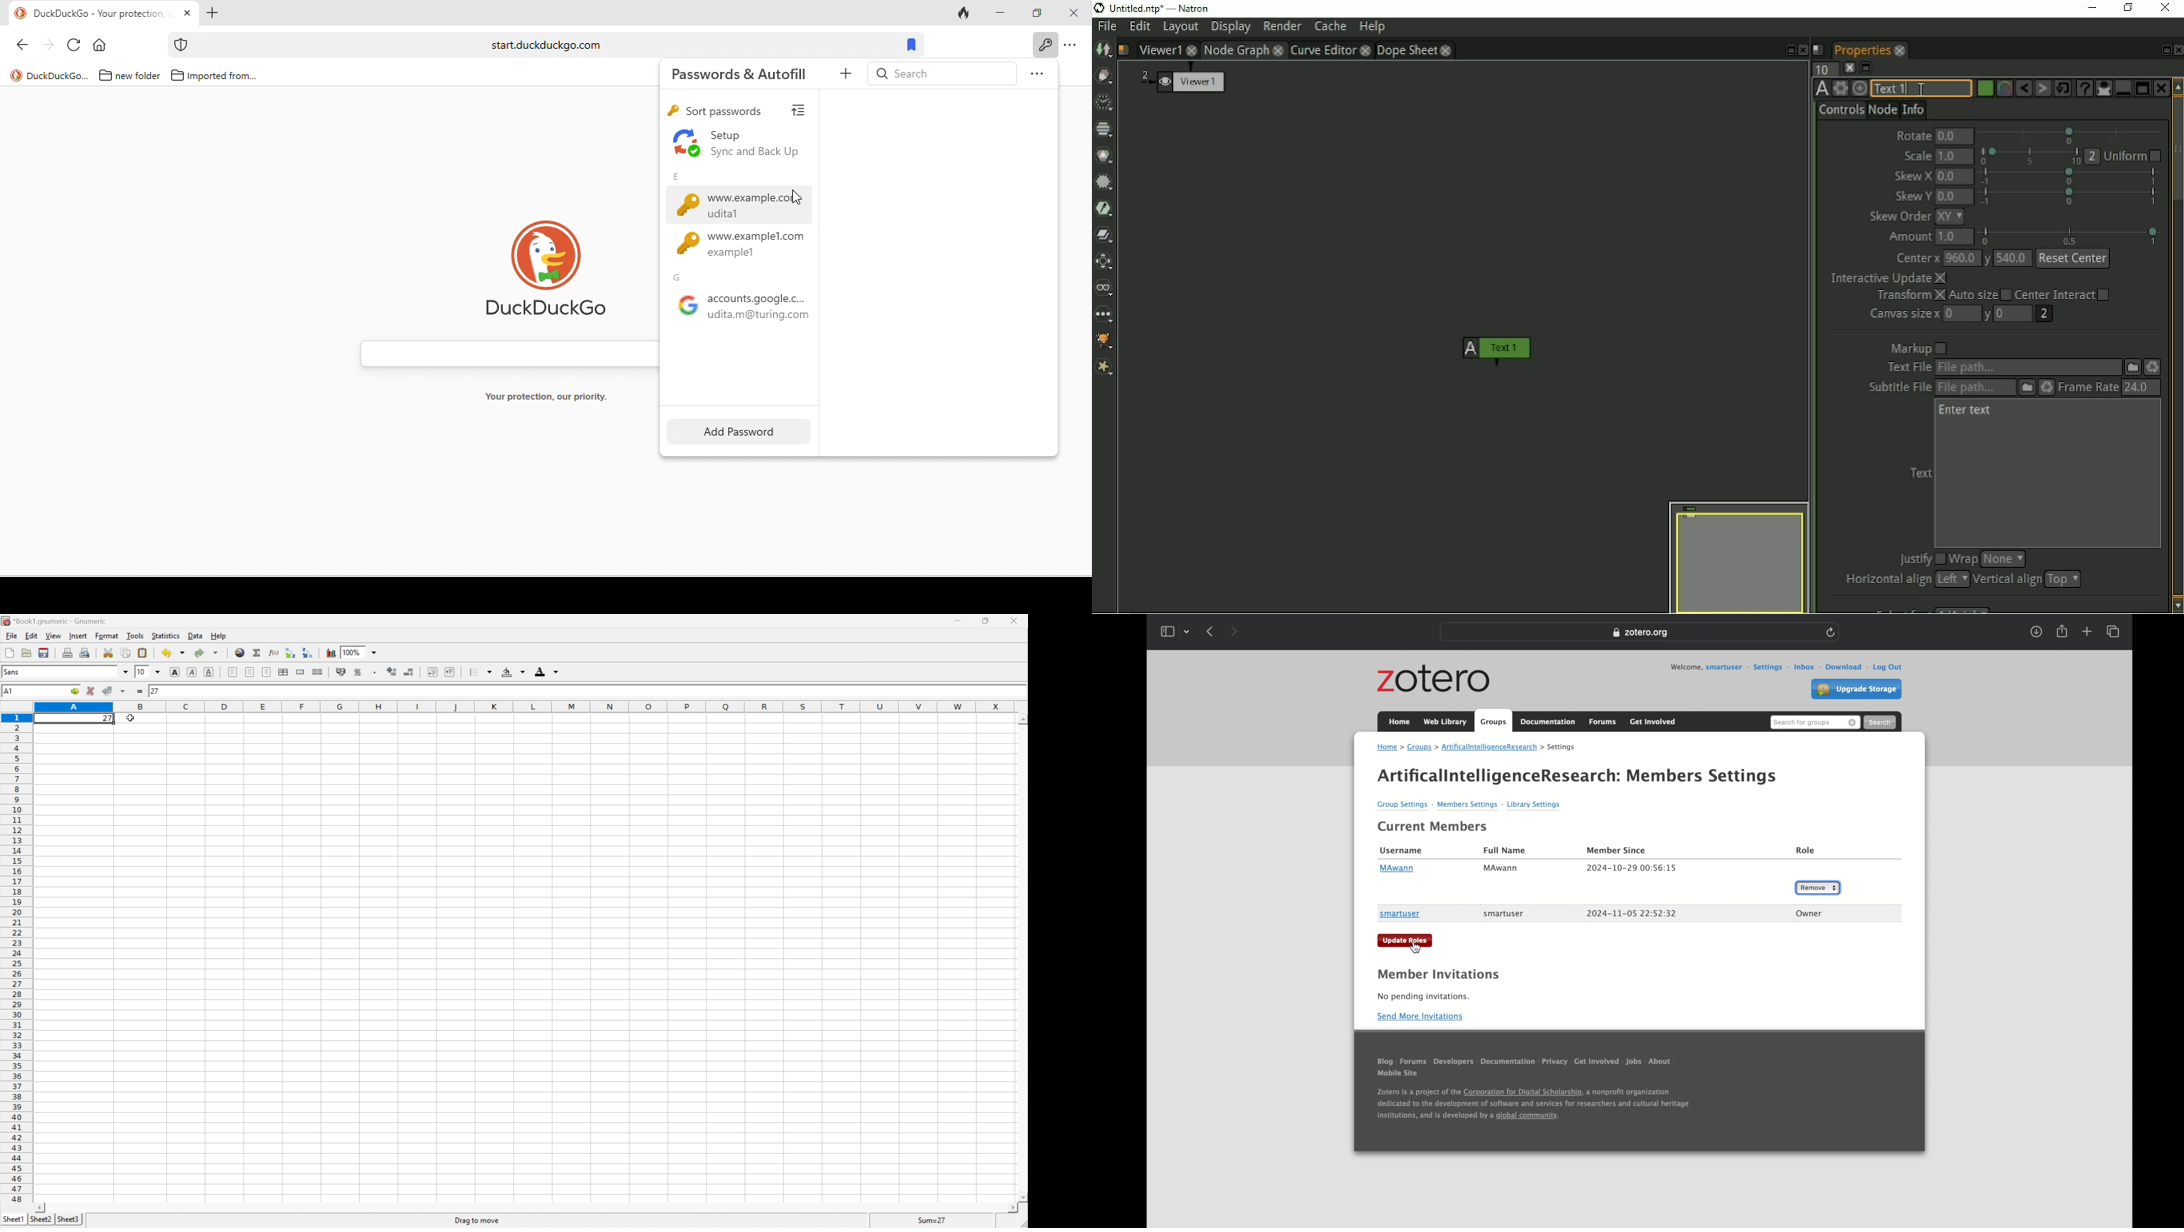  What do you see at coordinates (42, 1222) in the screenshot?
I see `Sheet2` at bounding box center [42, 1222].